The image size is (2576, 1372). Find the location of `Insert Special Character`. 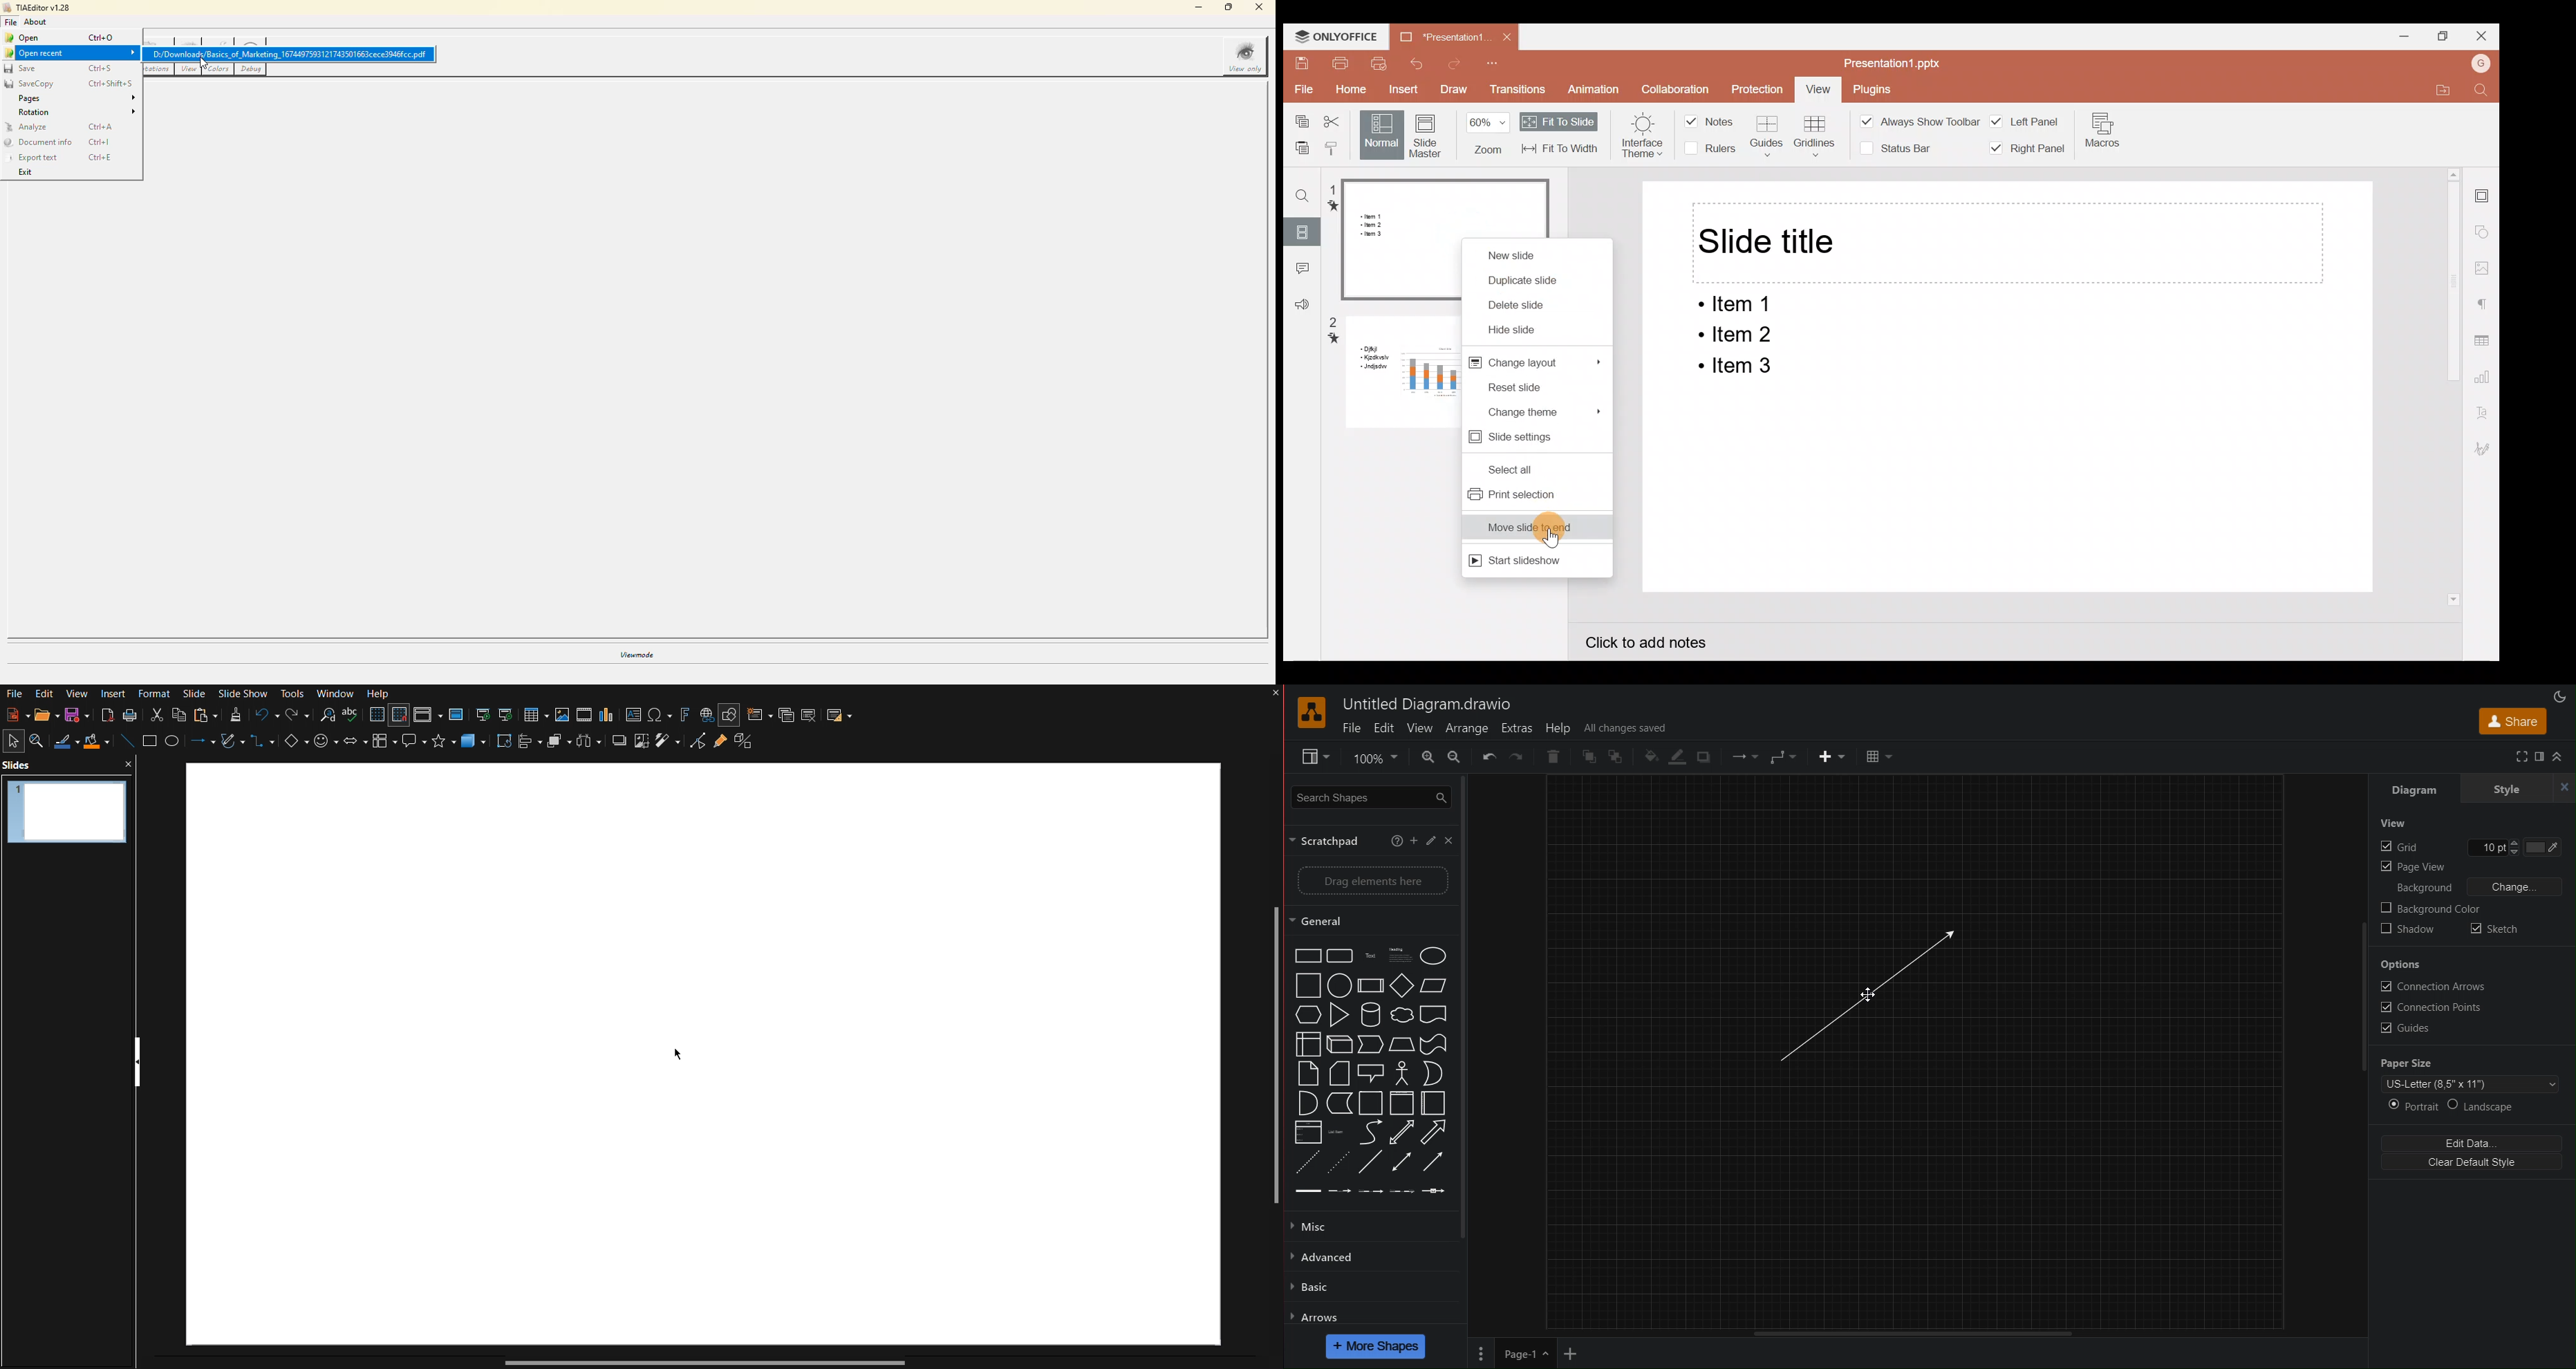

Insert Special Character is located at coordinates (661, 714).